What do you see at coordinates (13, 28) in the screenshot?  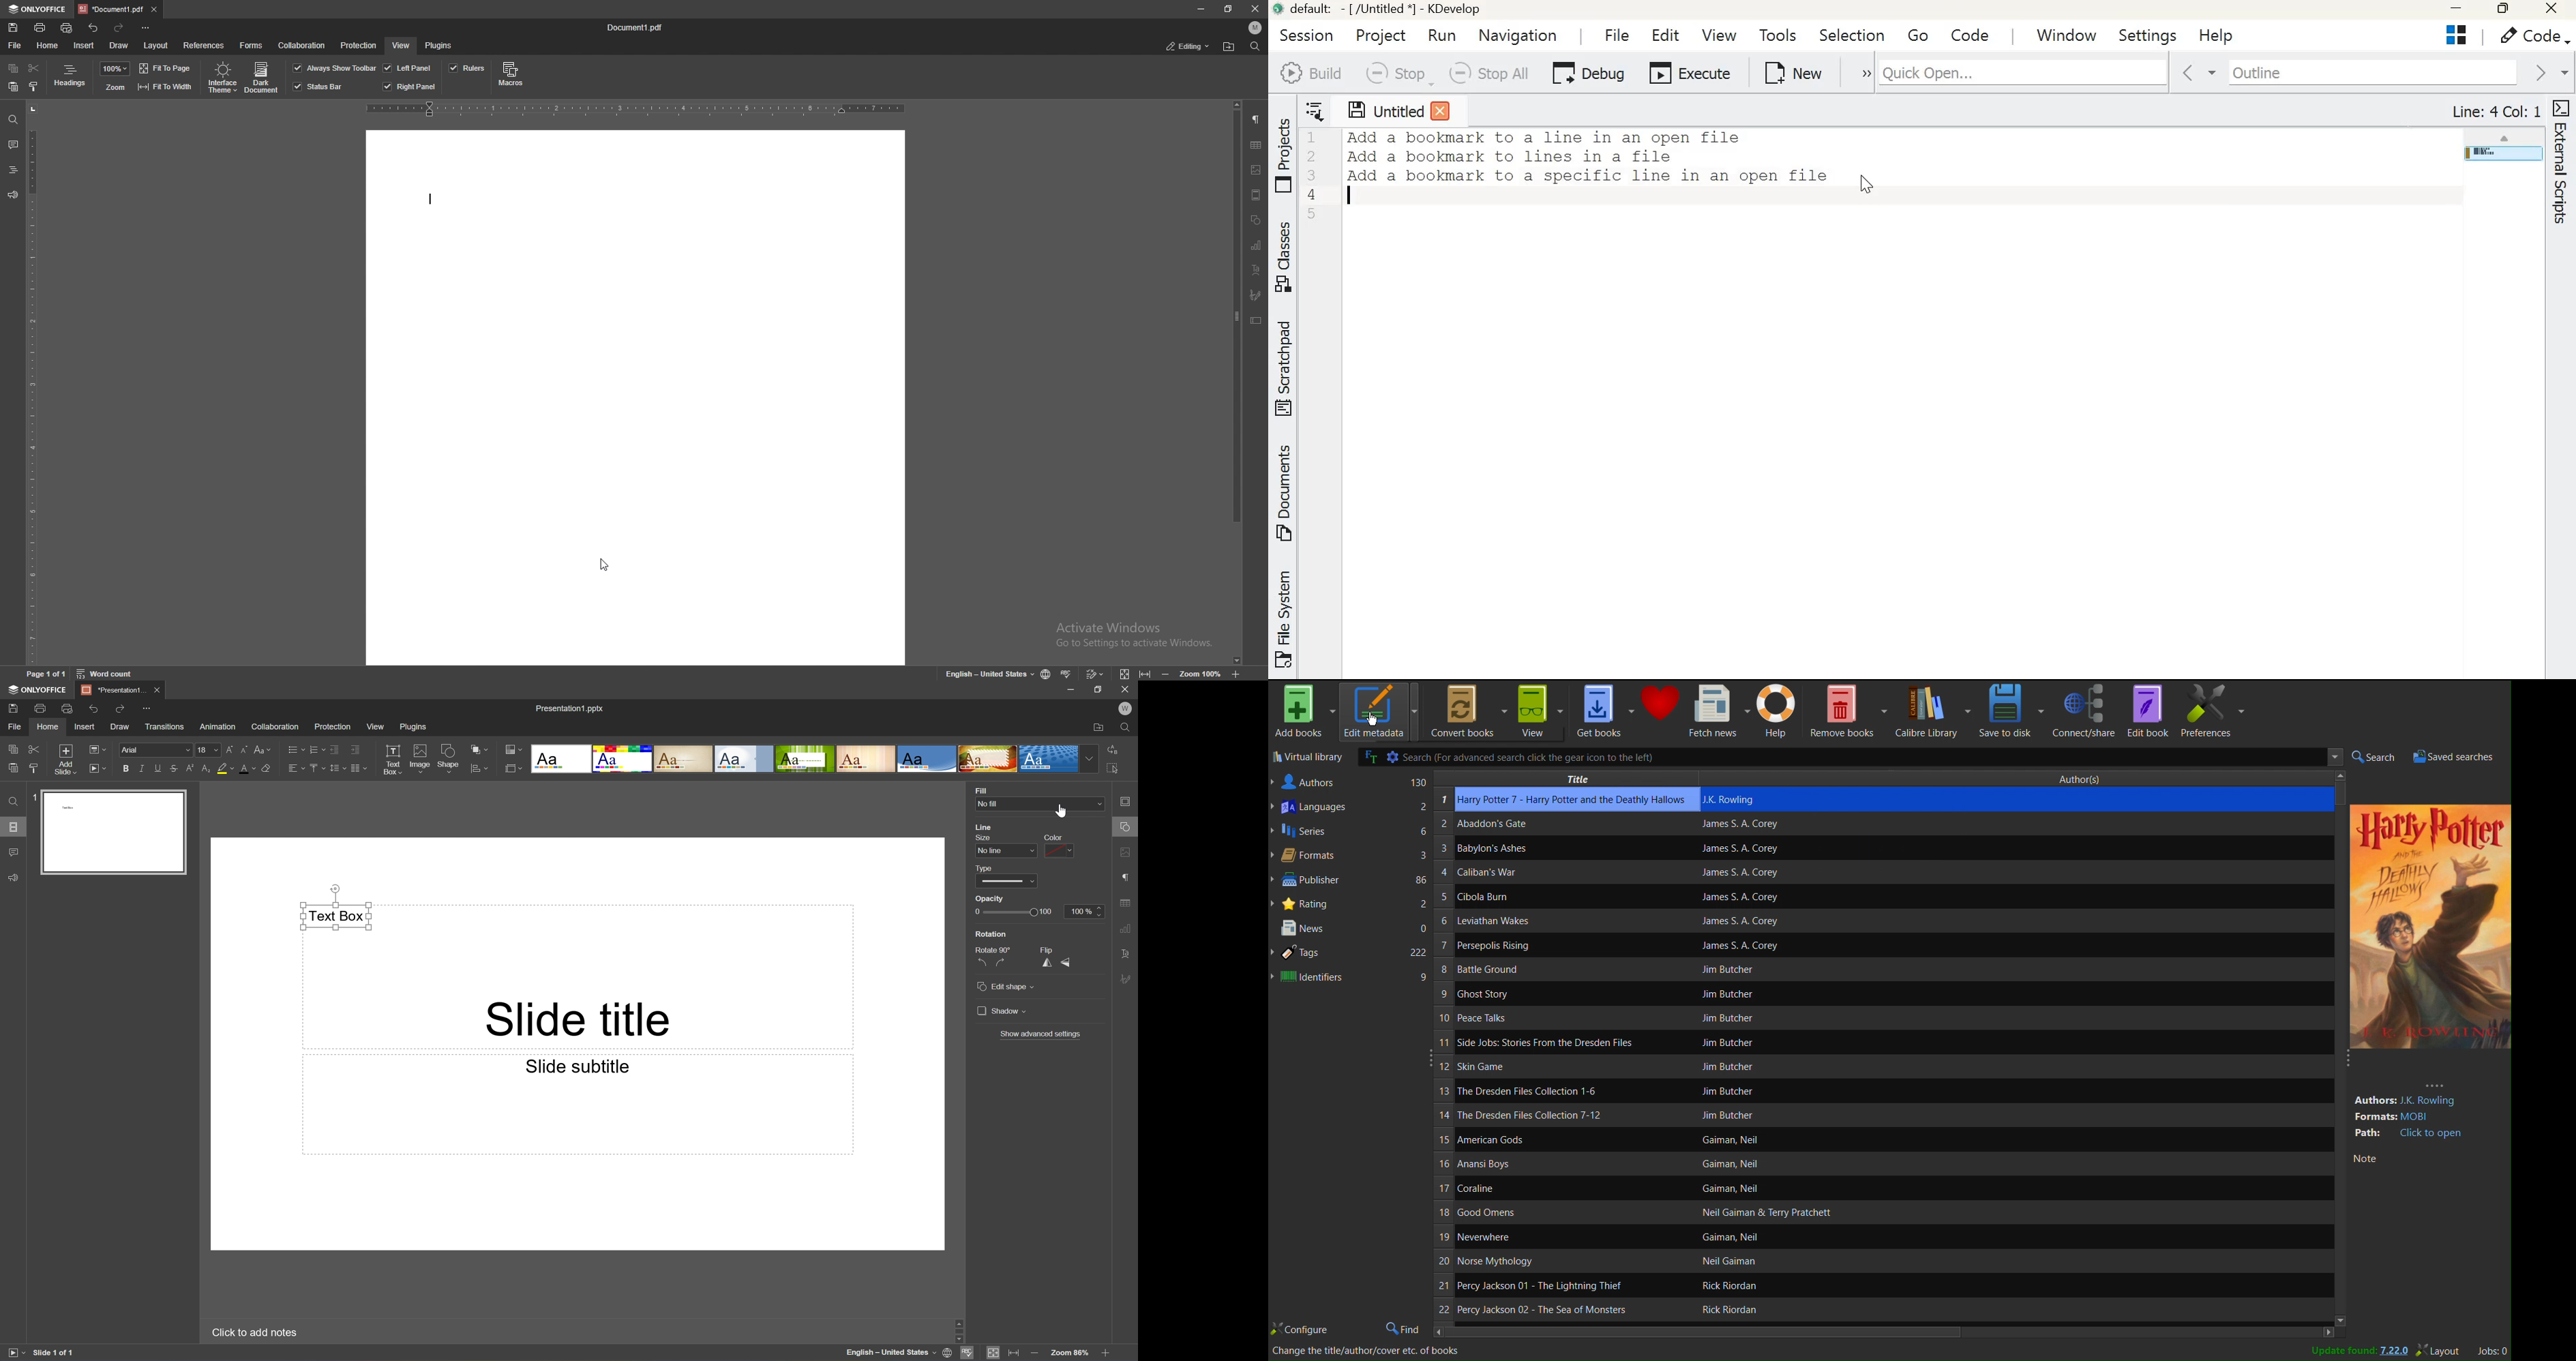 I see `save` at bounding box center [13, 28].